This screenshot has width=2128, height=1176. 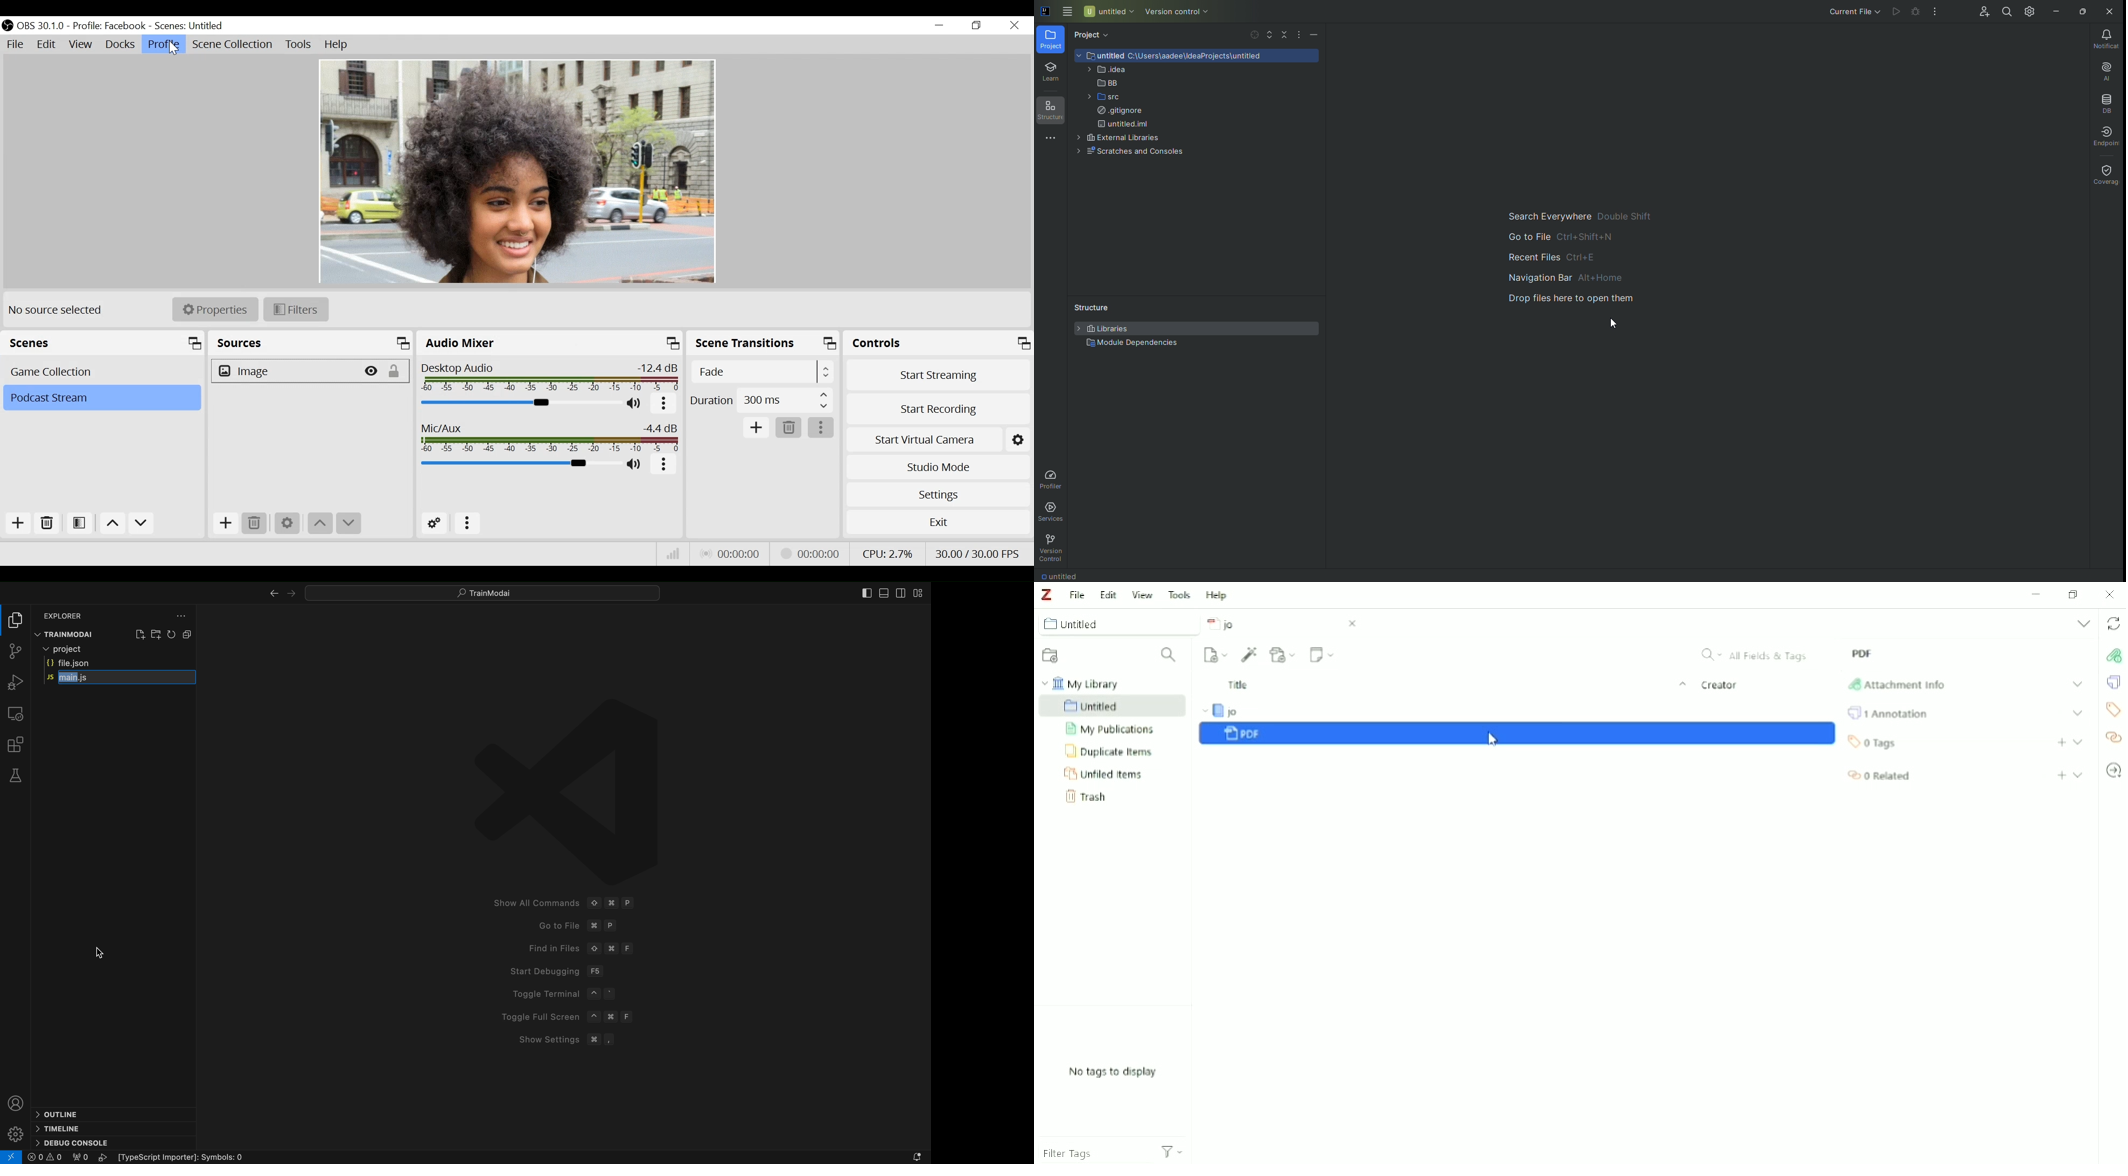 What do you see at coordinates (18, 523) in the screenshot?
I see `Add` at bounding box center [18, 523].